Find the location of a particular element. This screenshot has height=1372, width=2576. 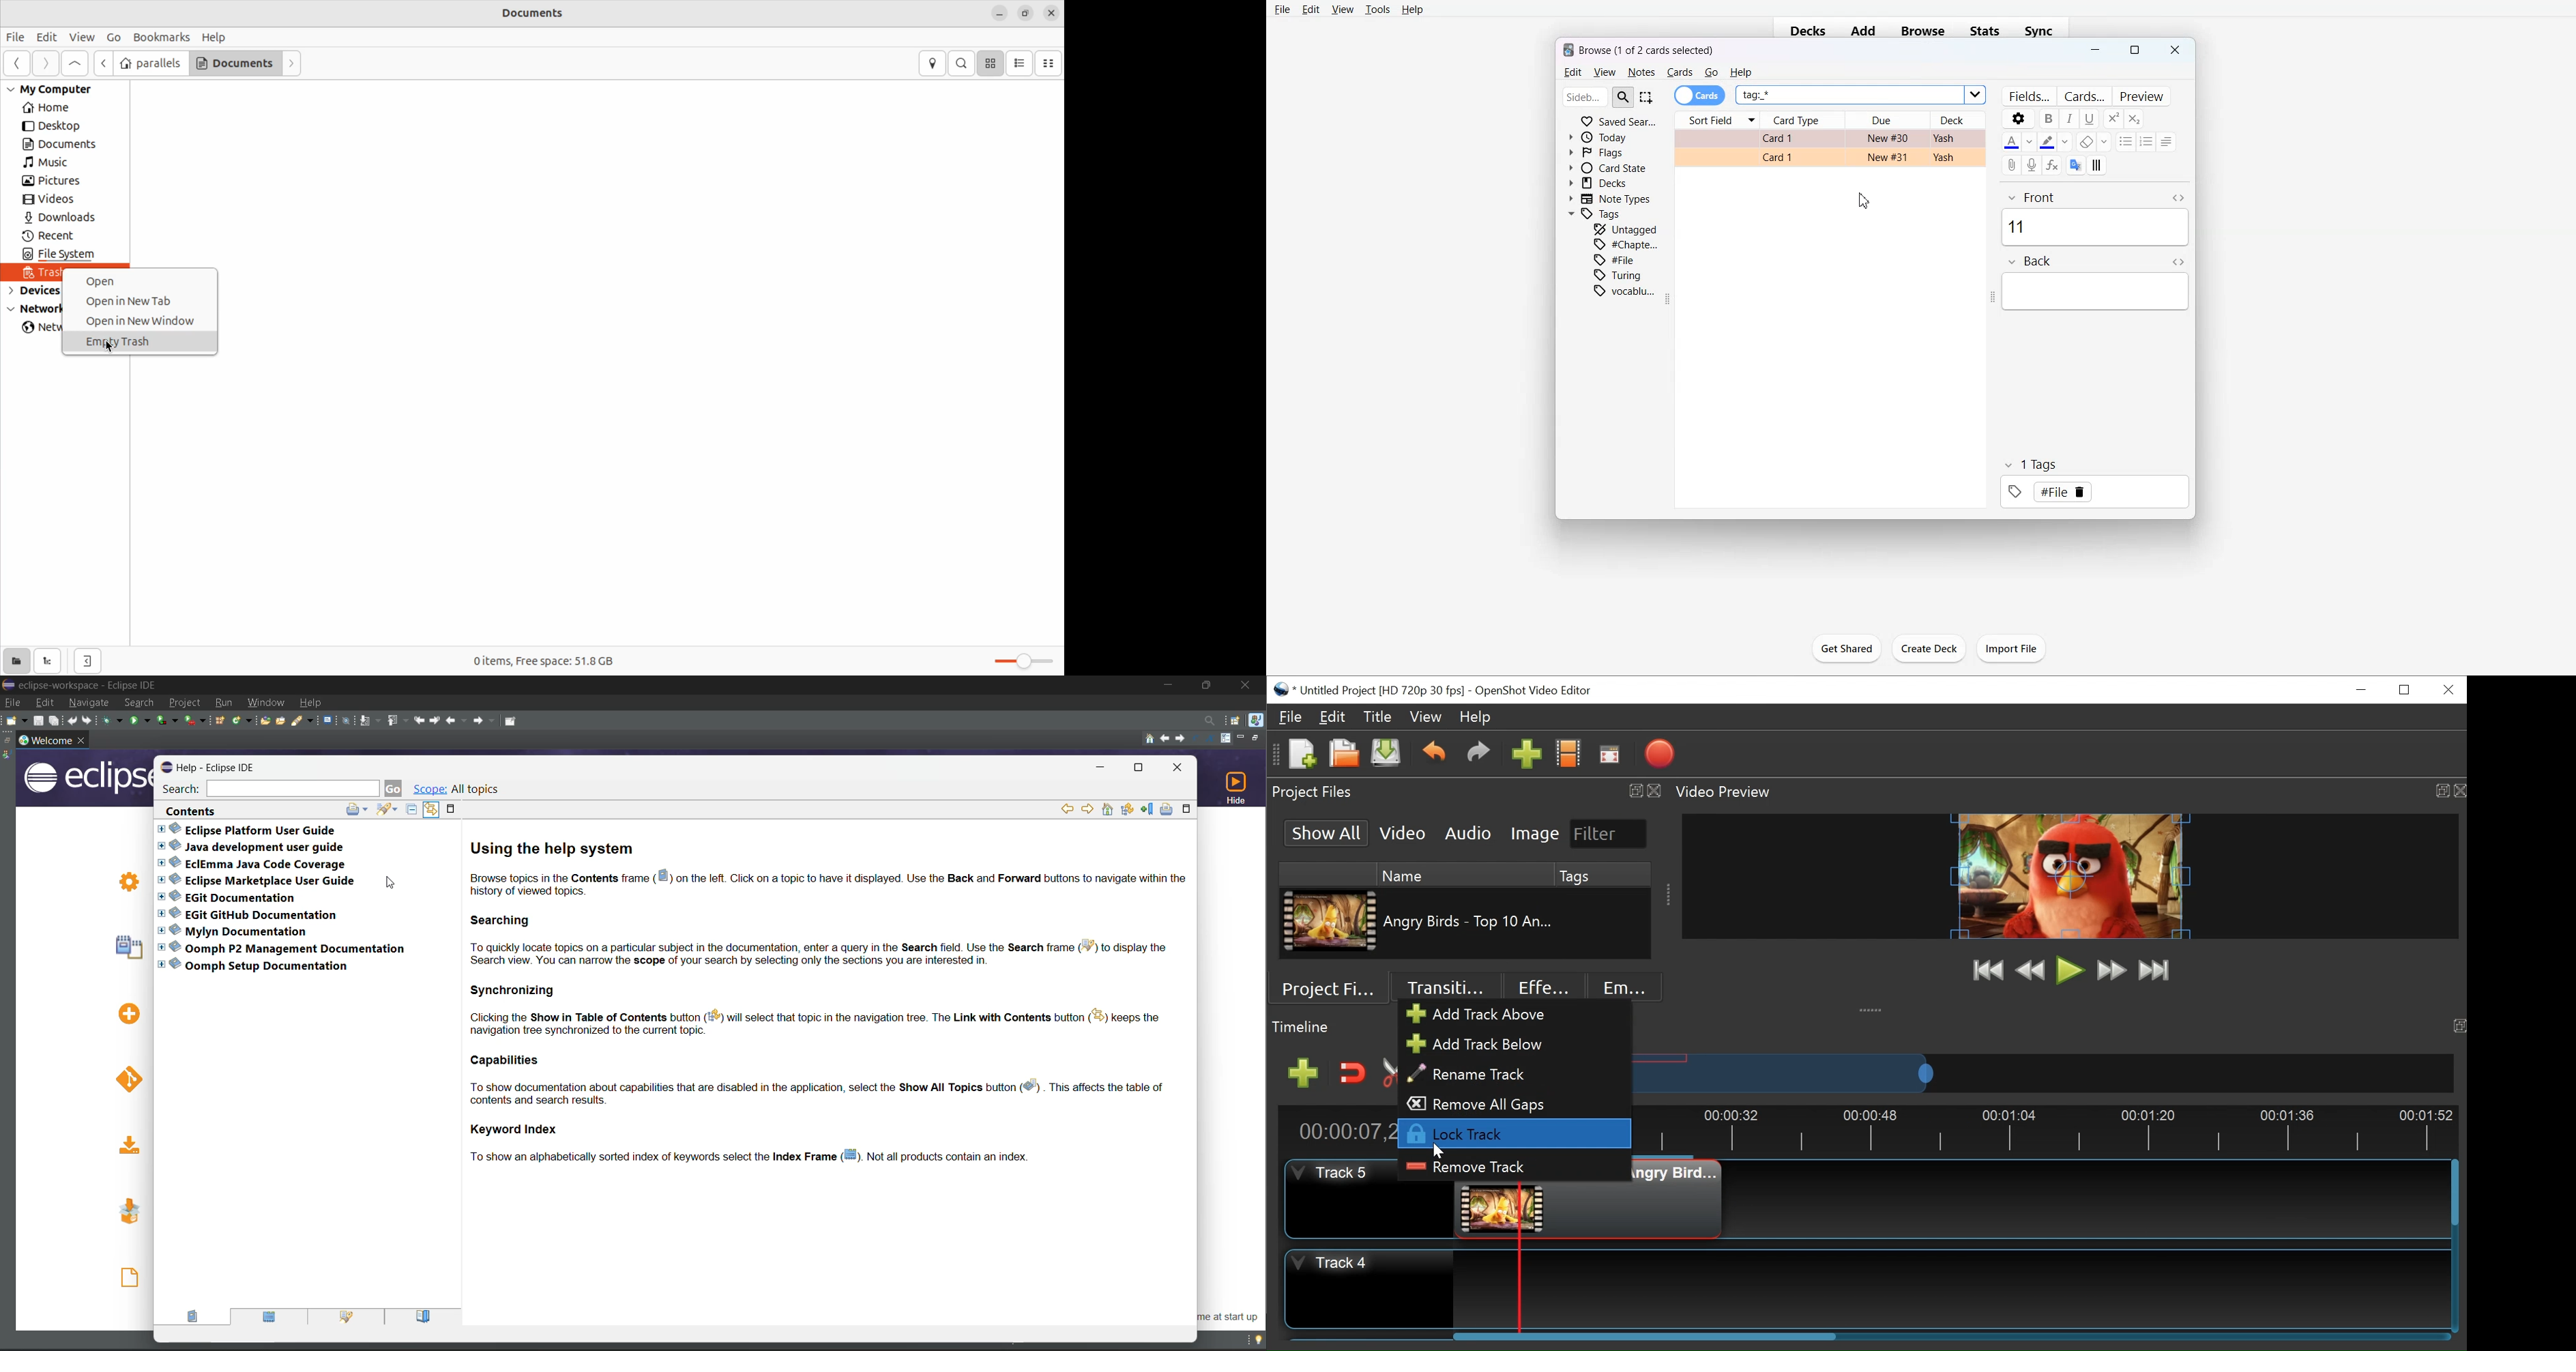

Minimize is located at coordinates (2096, 51).